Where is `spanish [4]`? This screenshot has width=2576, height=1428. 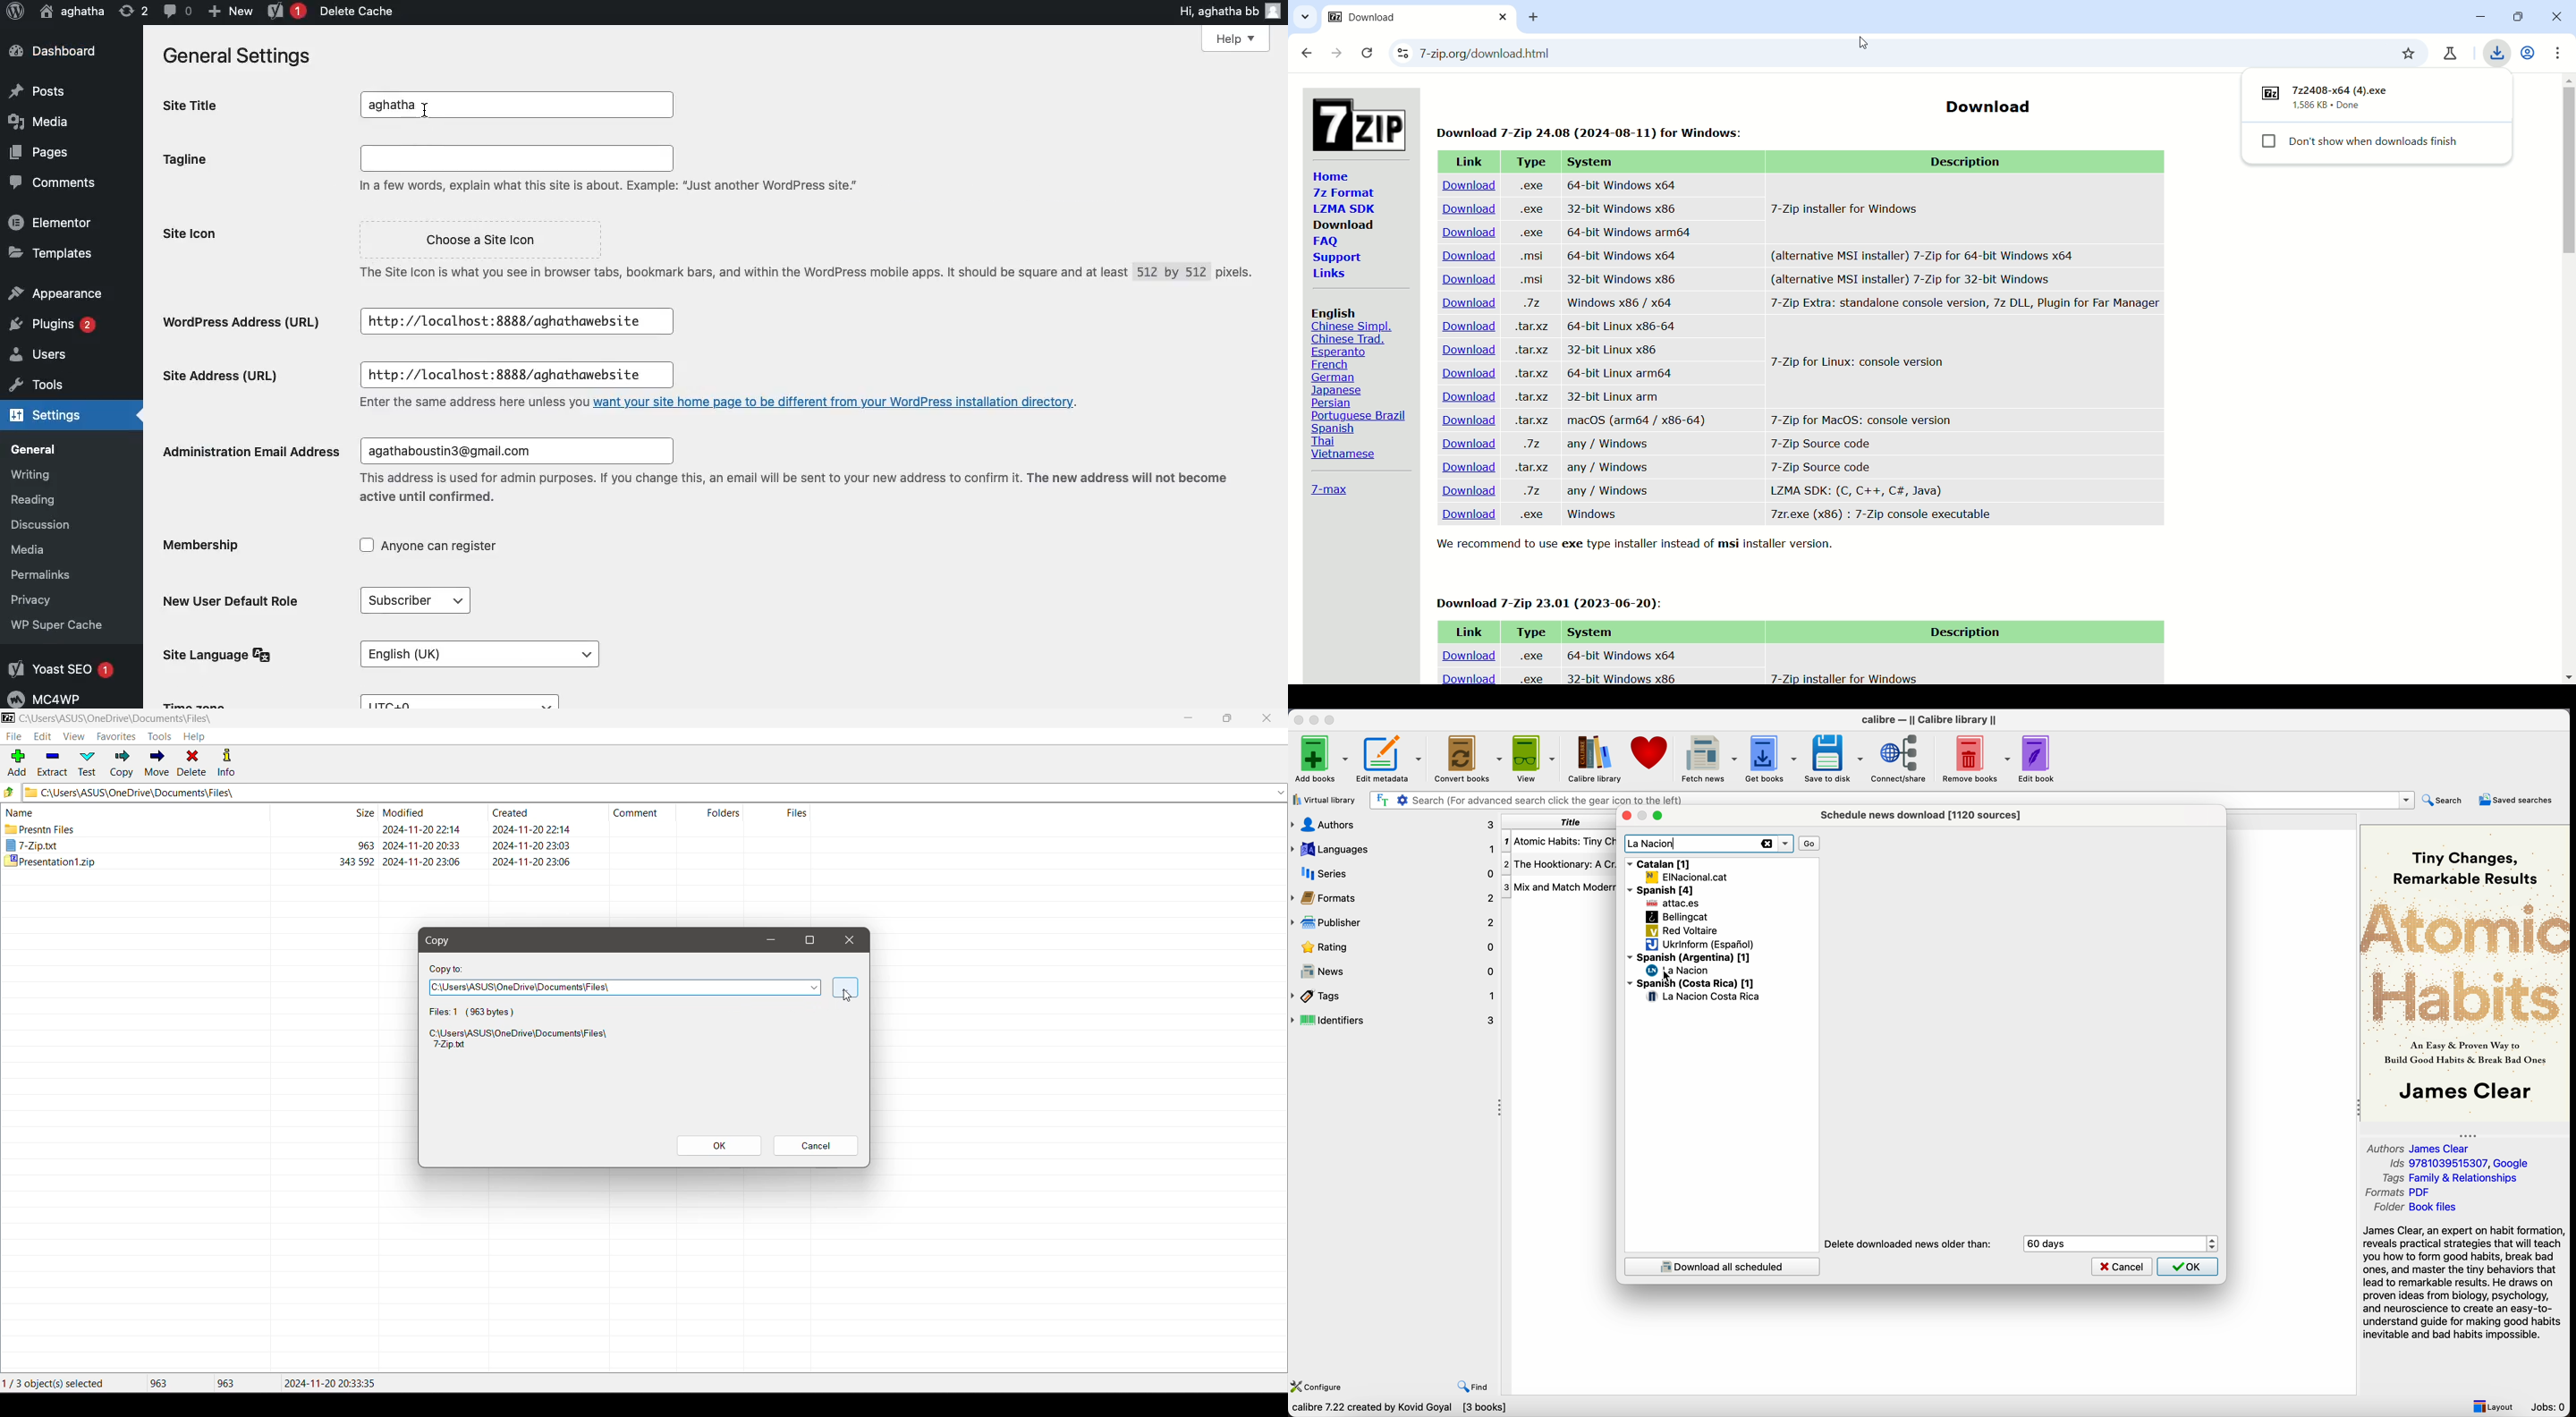 spanish [4] is located at coordinates (1663, 890).